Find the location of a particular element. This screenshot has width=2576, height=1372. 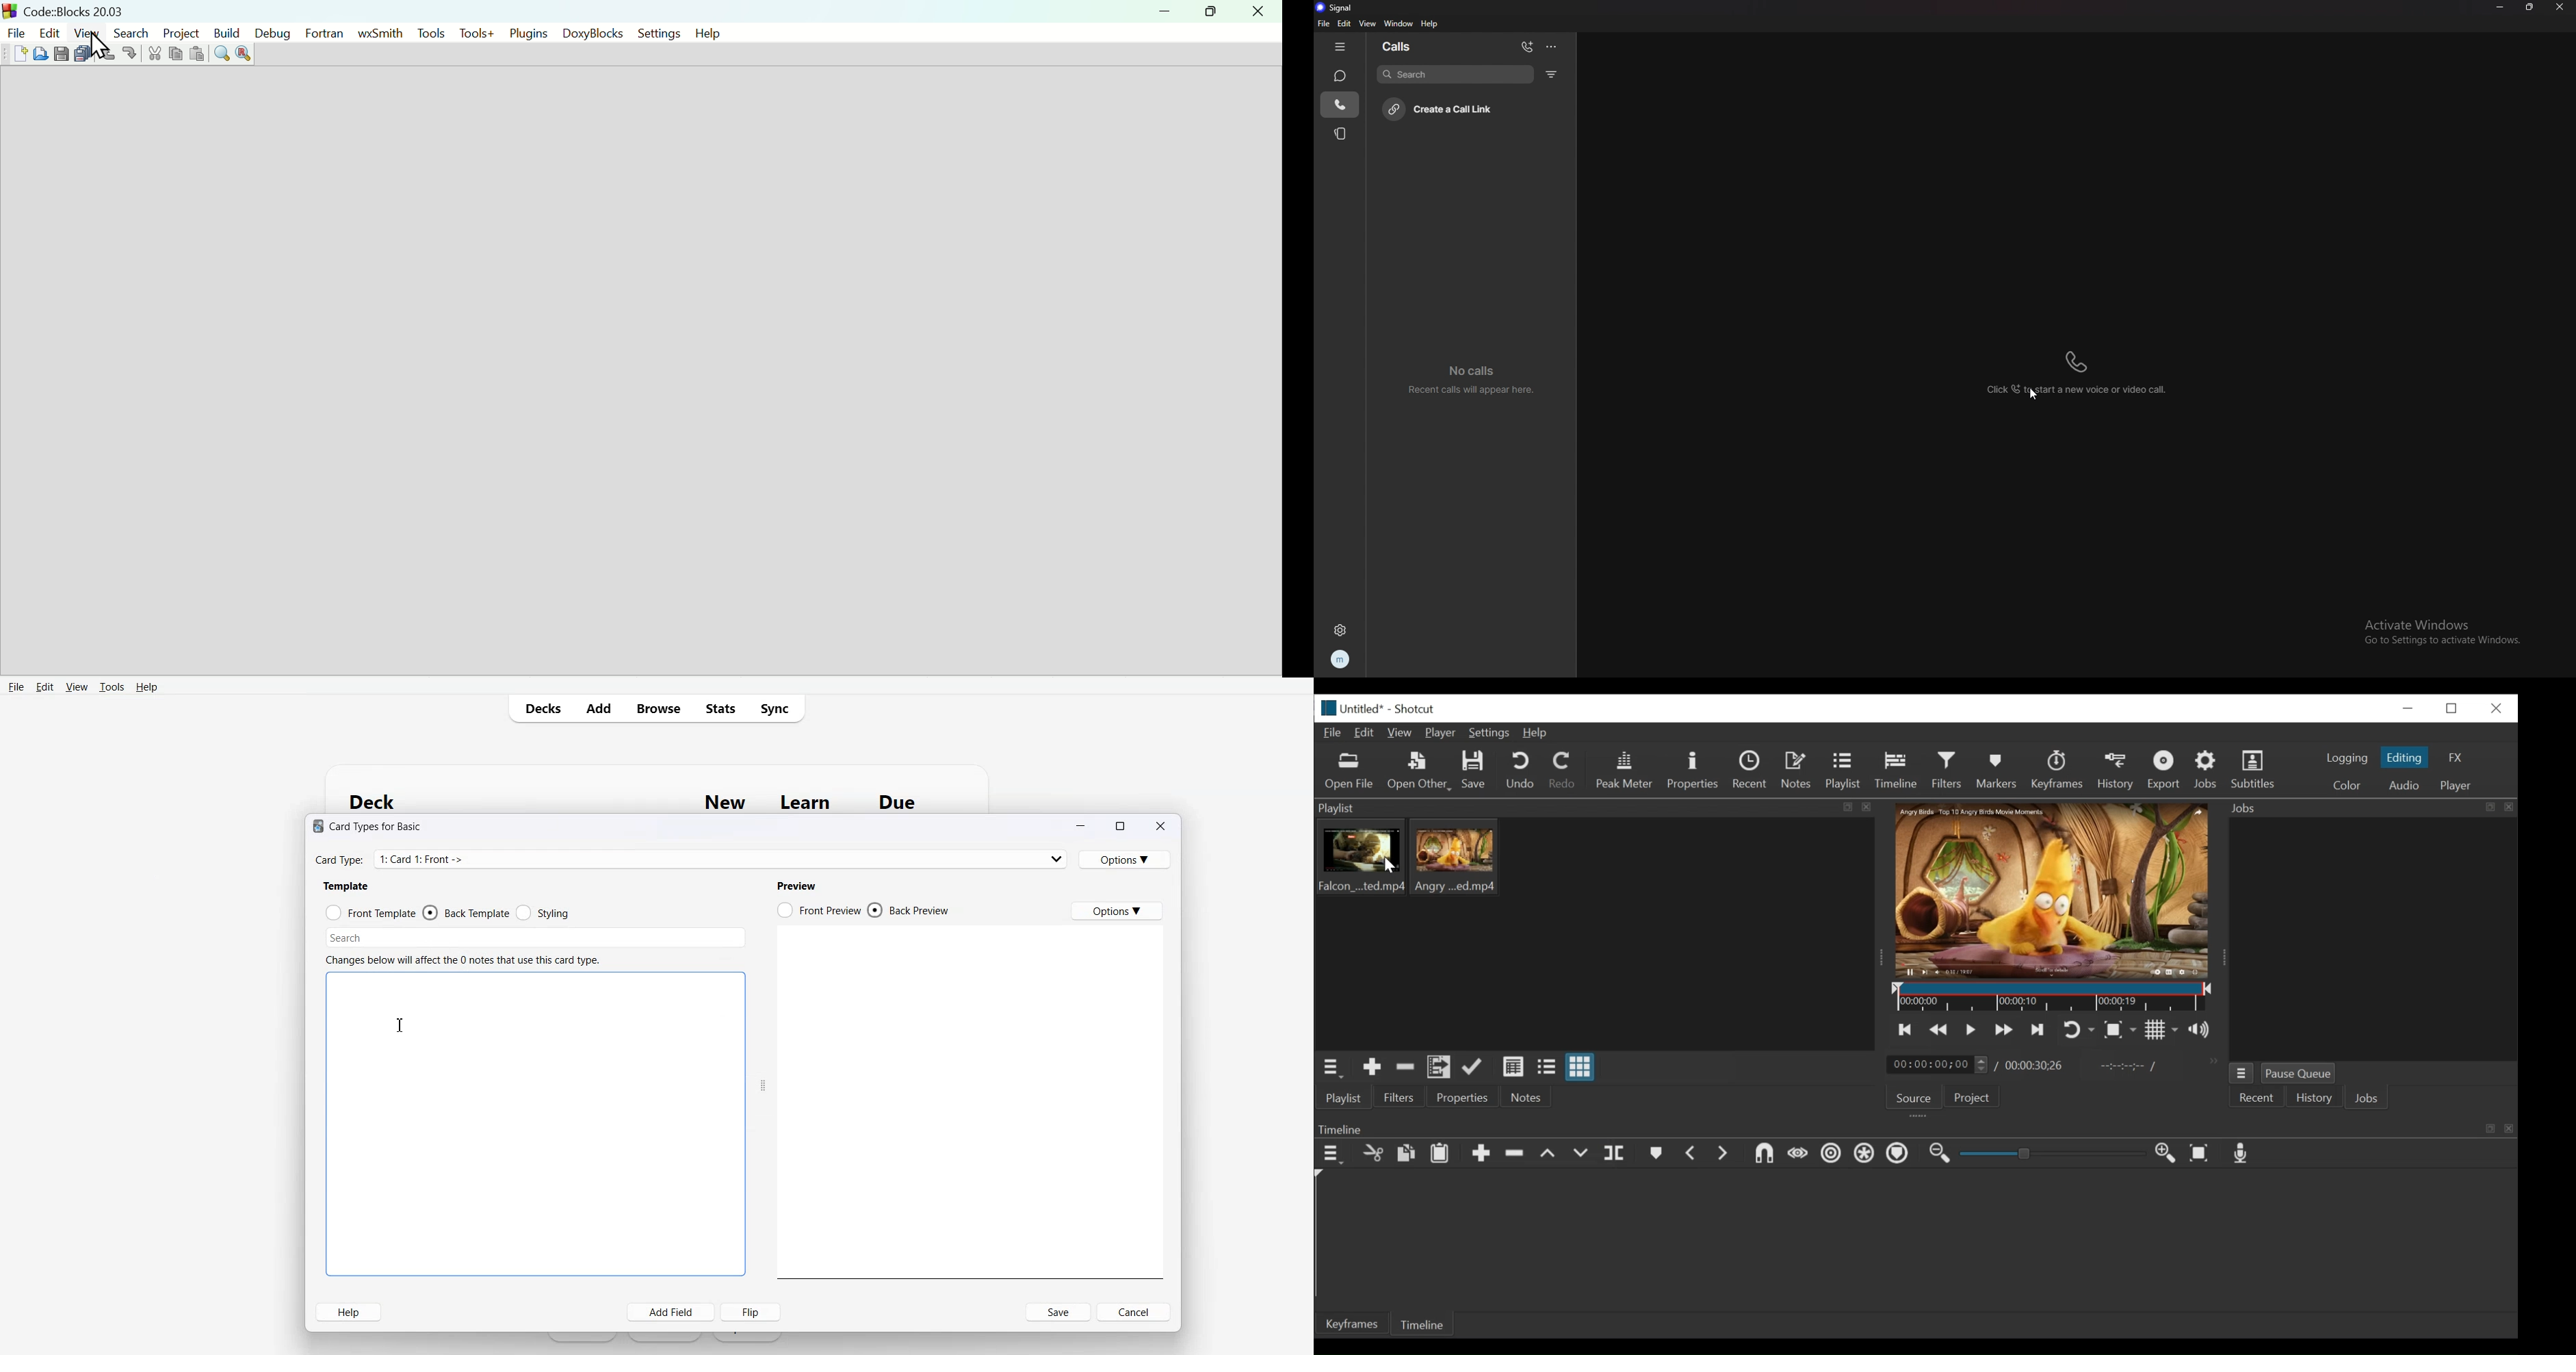

redo is located at coordinates (131, 54).